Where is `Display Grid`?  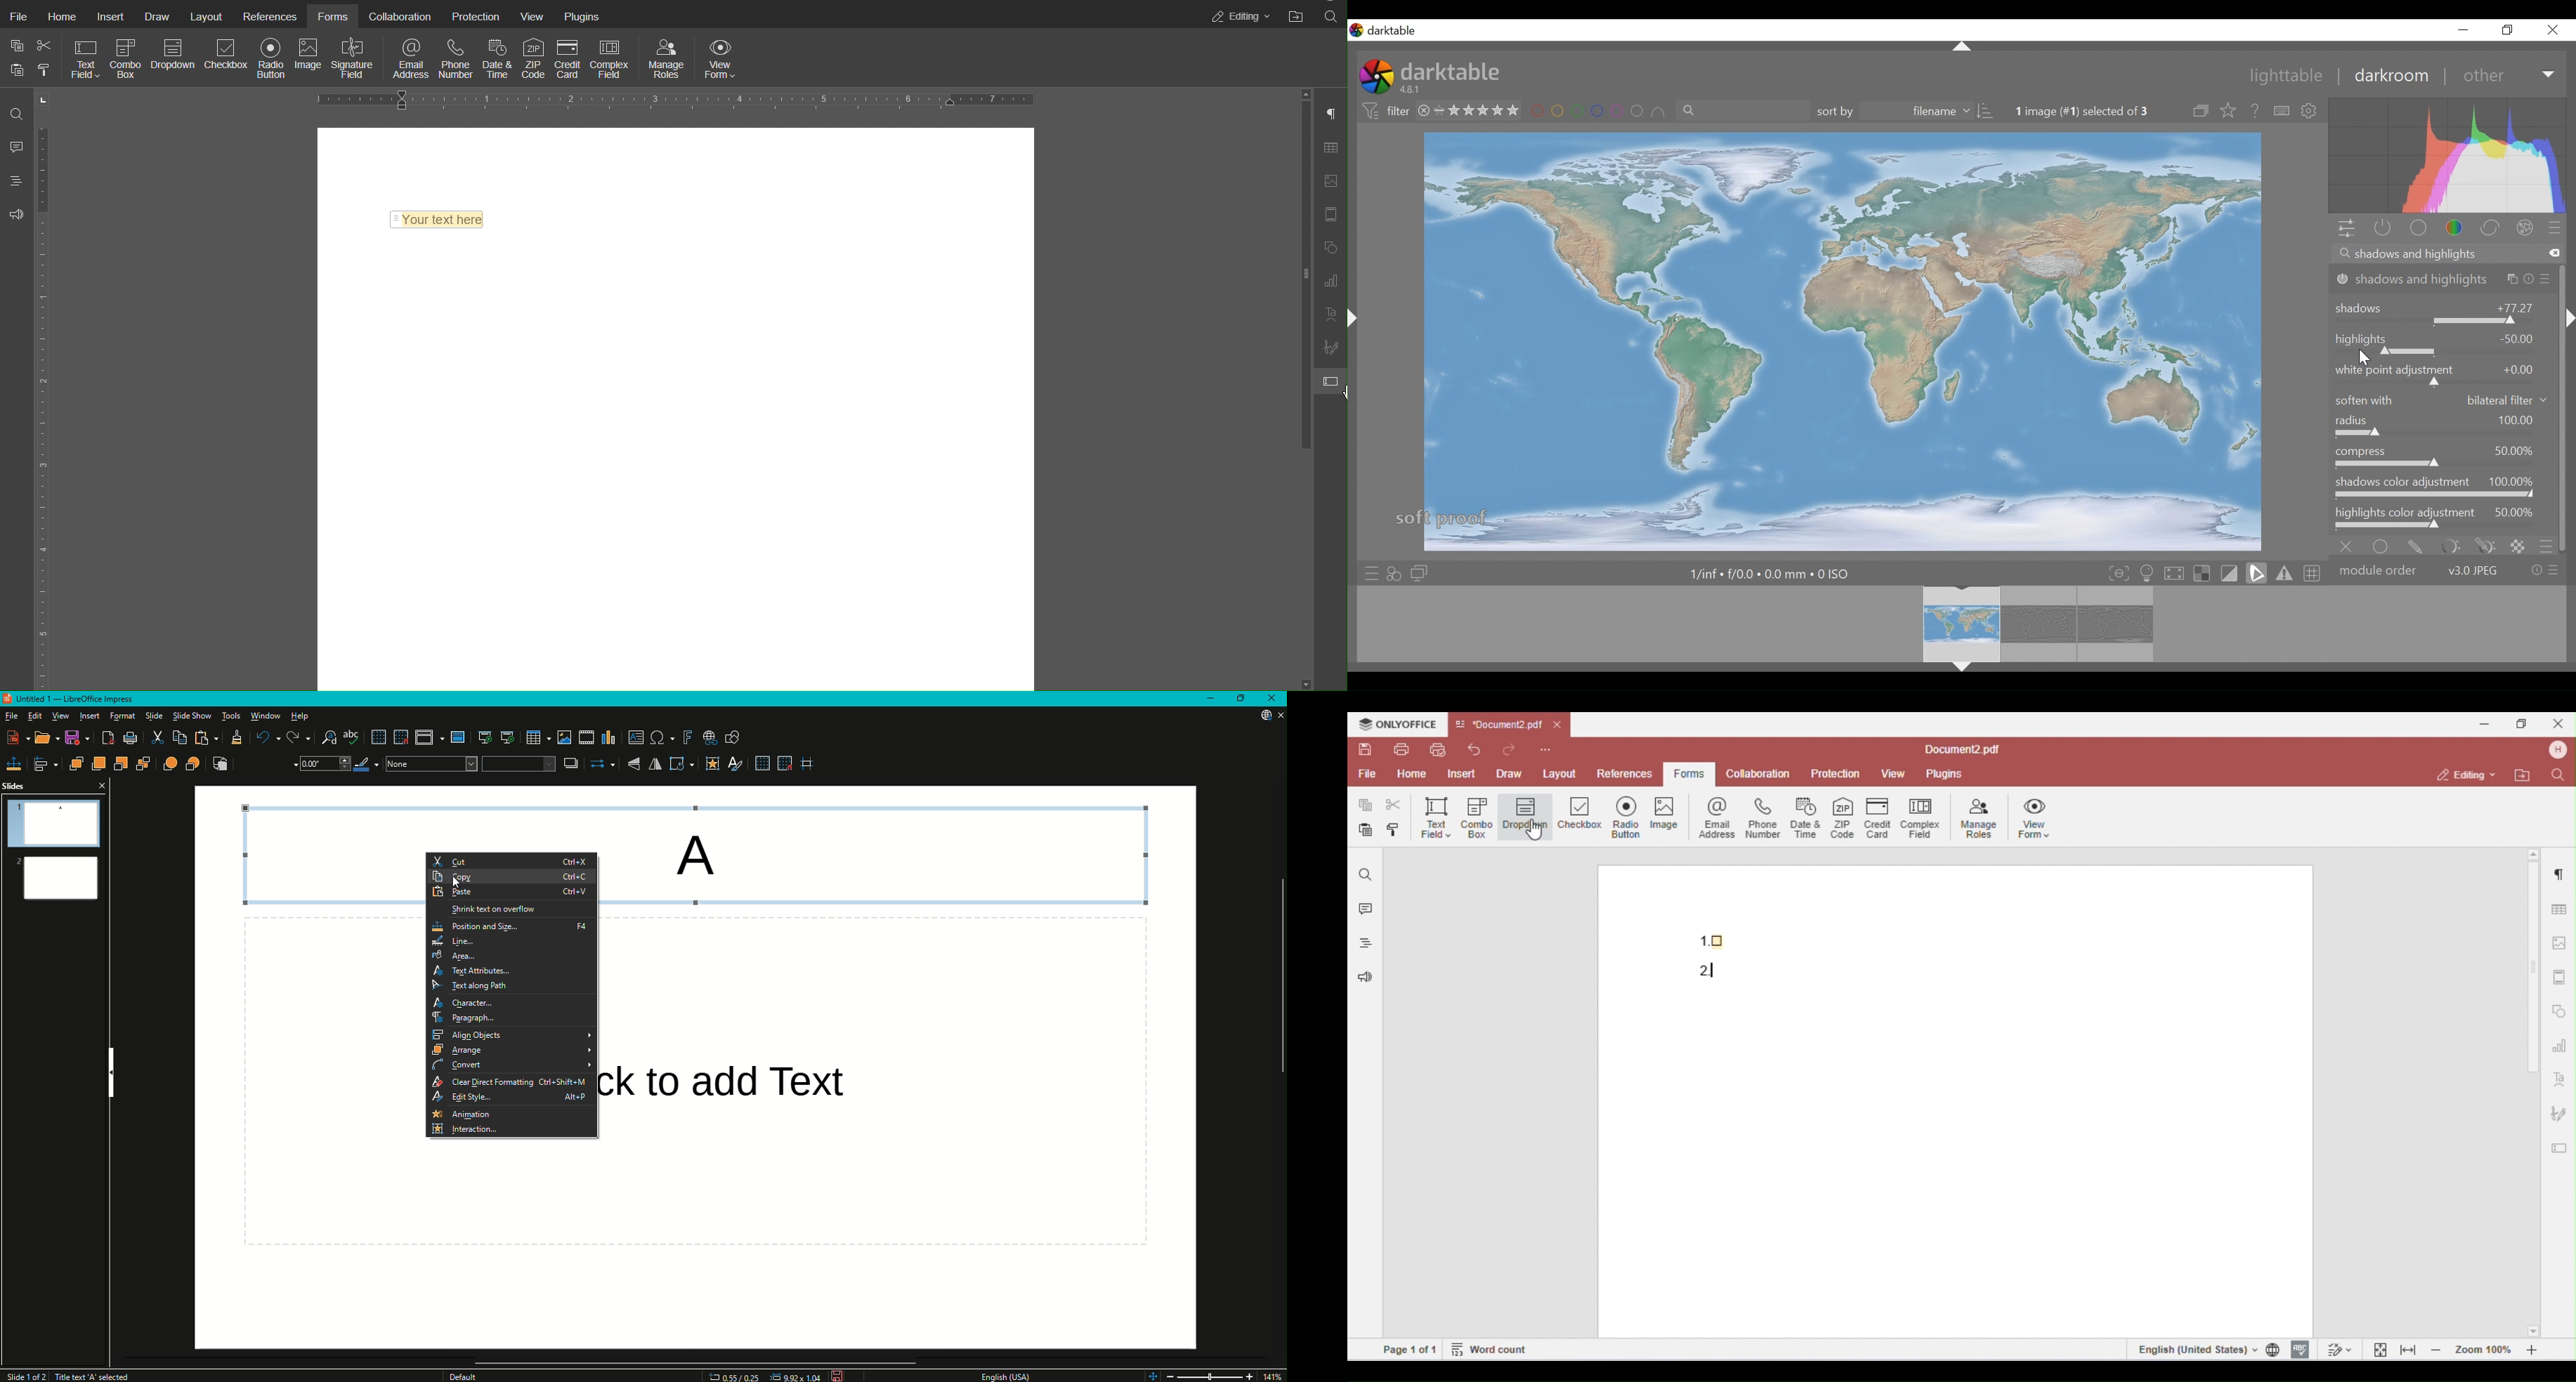
Display Grid is located at coordinates (374, 736).